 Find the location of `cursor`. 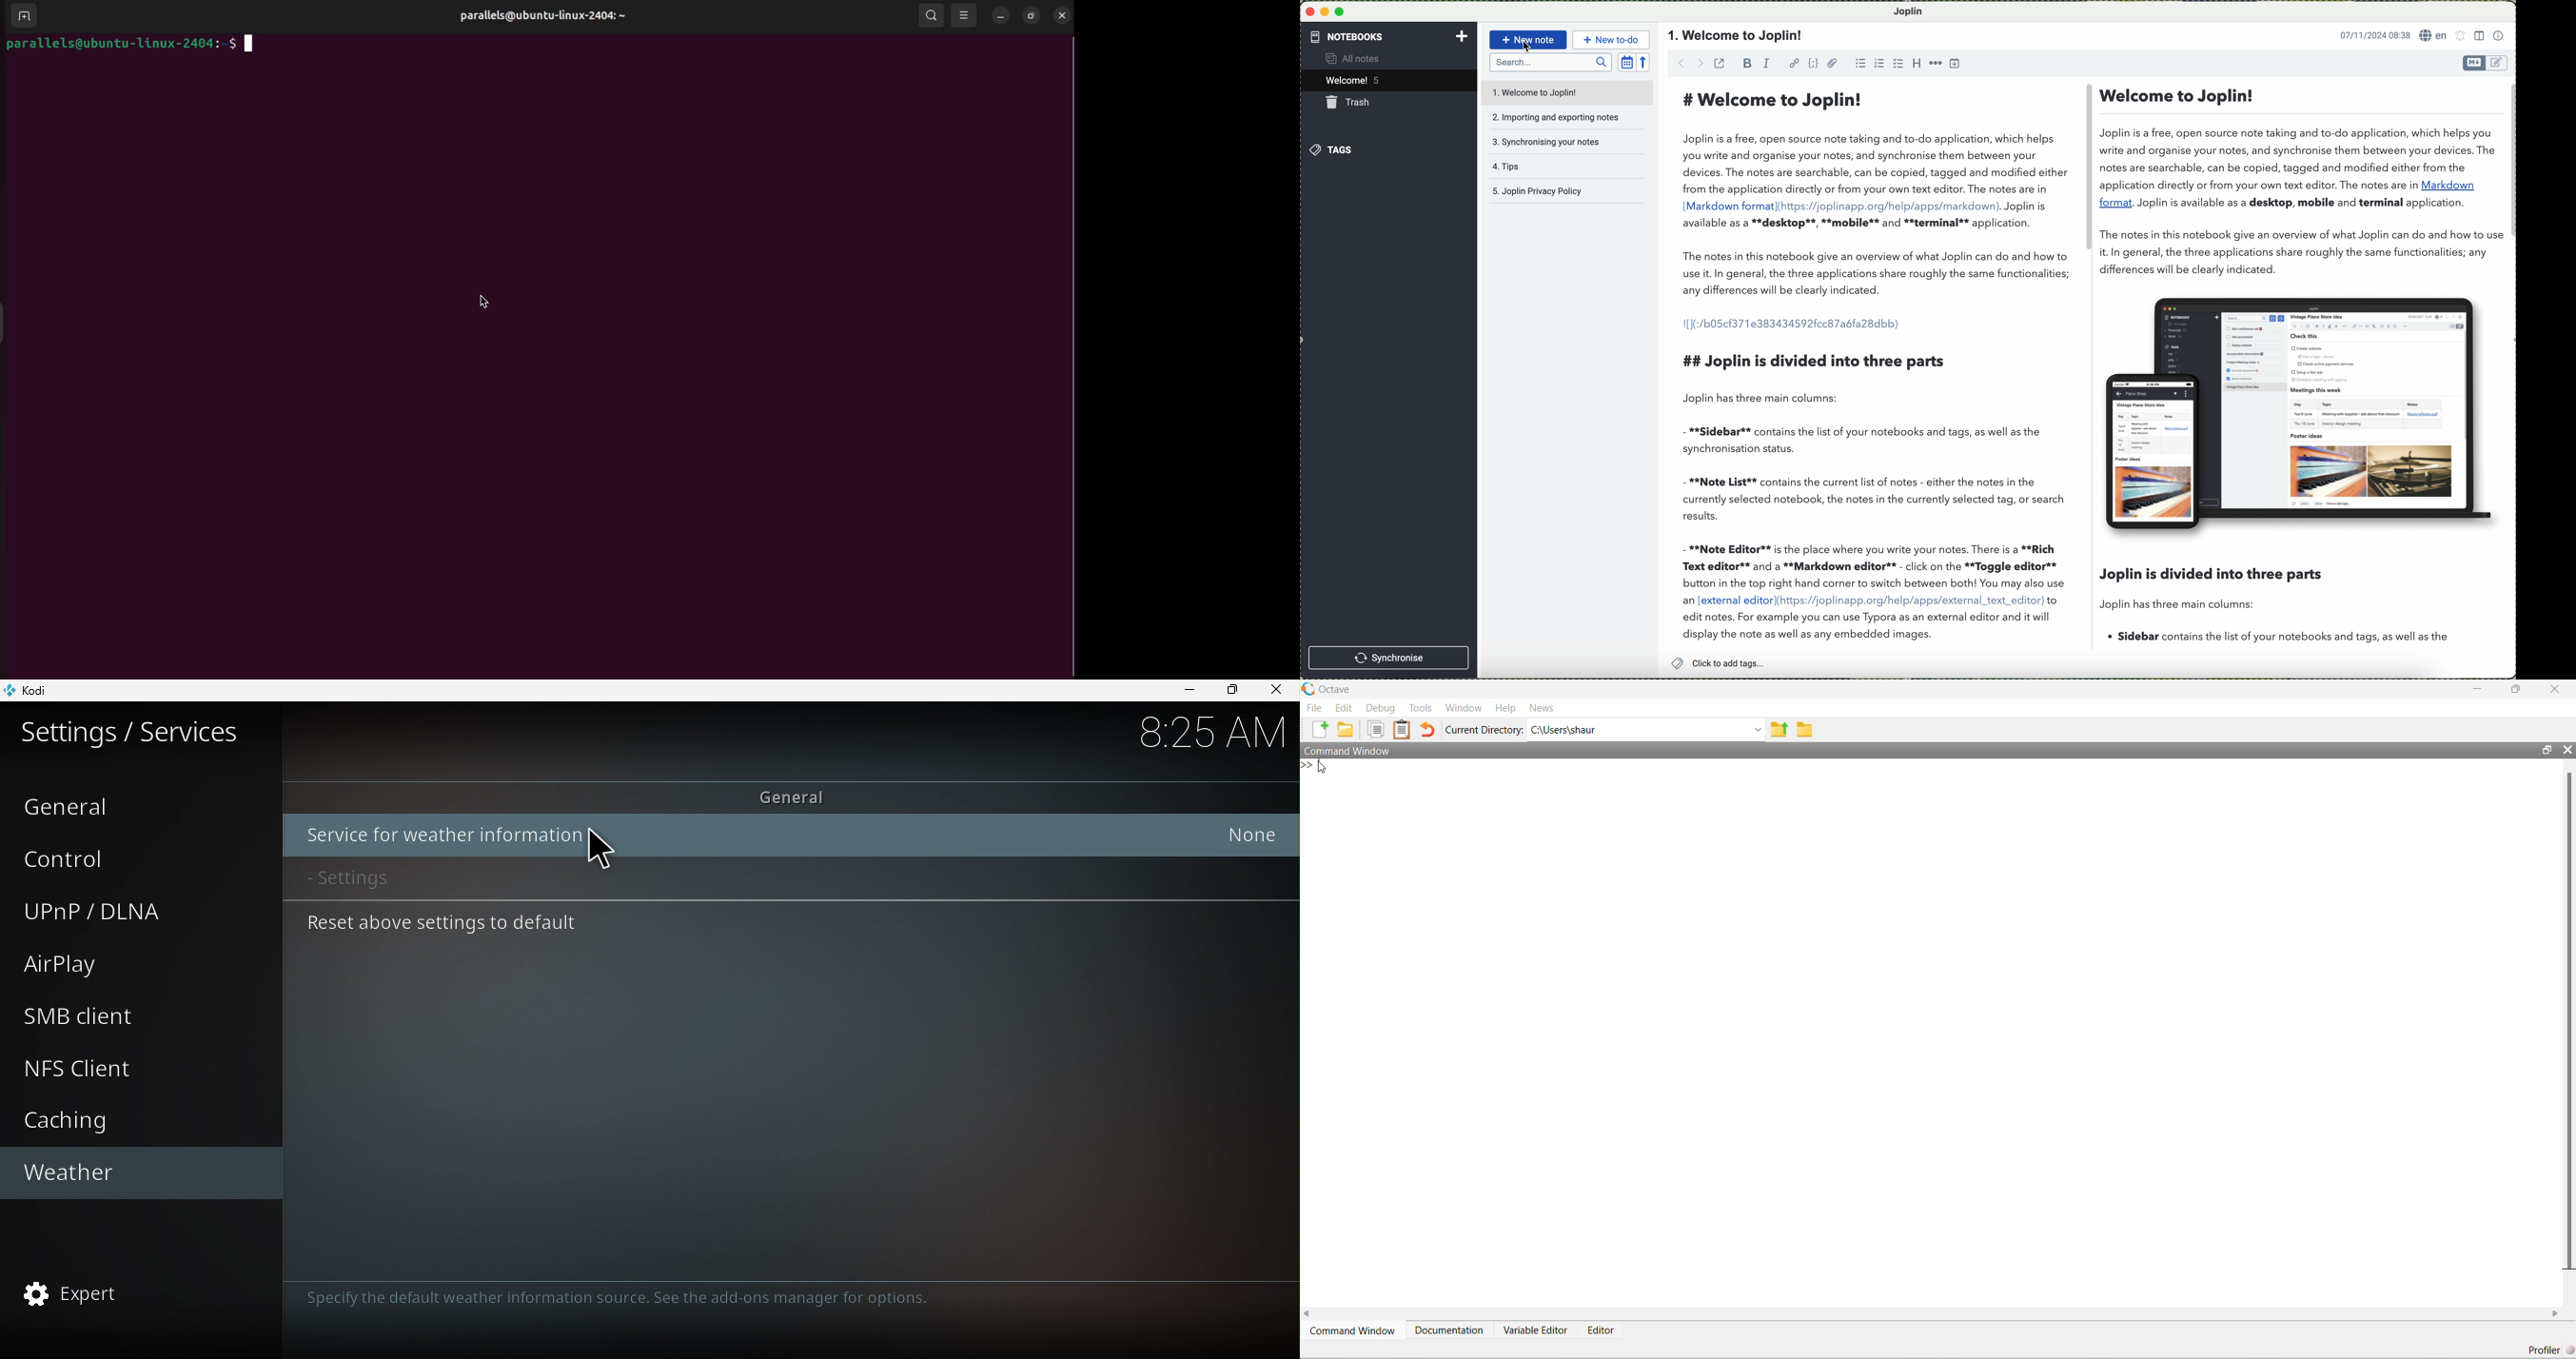

cursor is located at coordinates (483, 301).